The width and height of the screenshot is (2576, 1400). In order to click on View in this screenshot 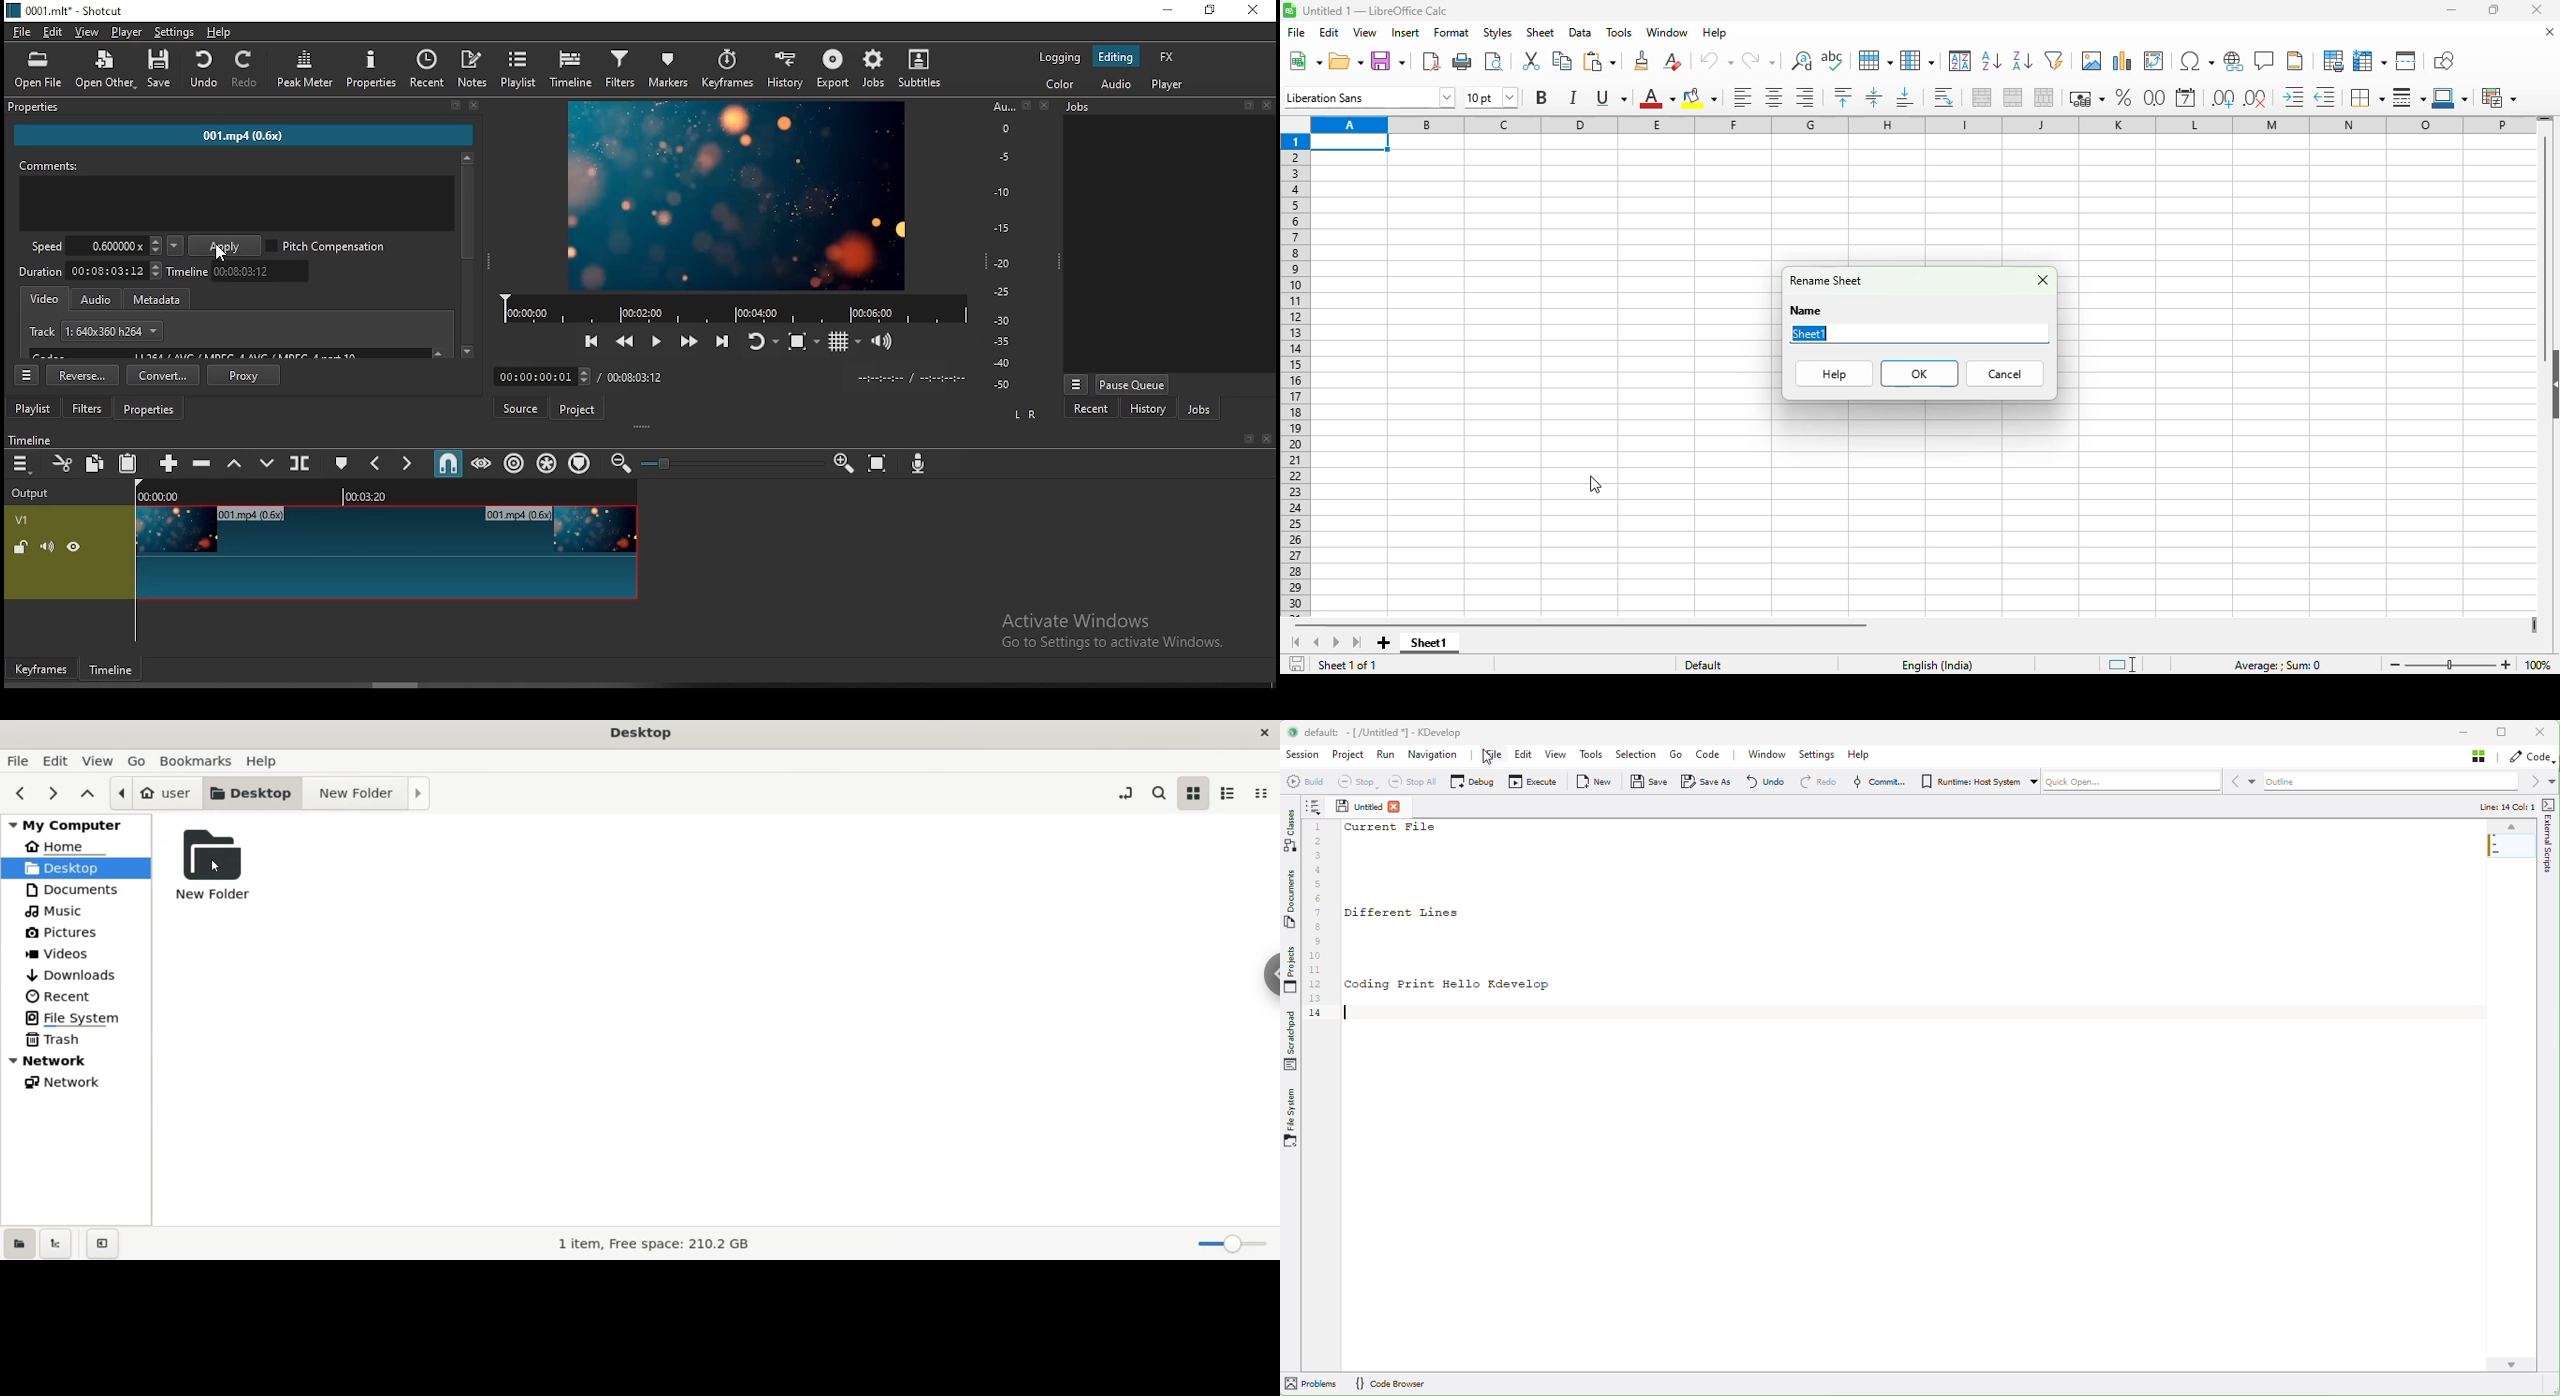, I will do `click(1558, 754)`.